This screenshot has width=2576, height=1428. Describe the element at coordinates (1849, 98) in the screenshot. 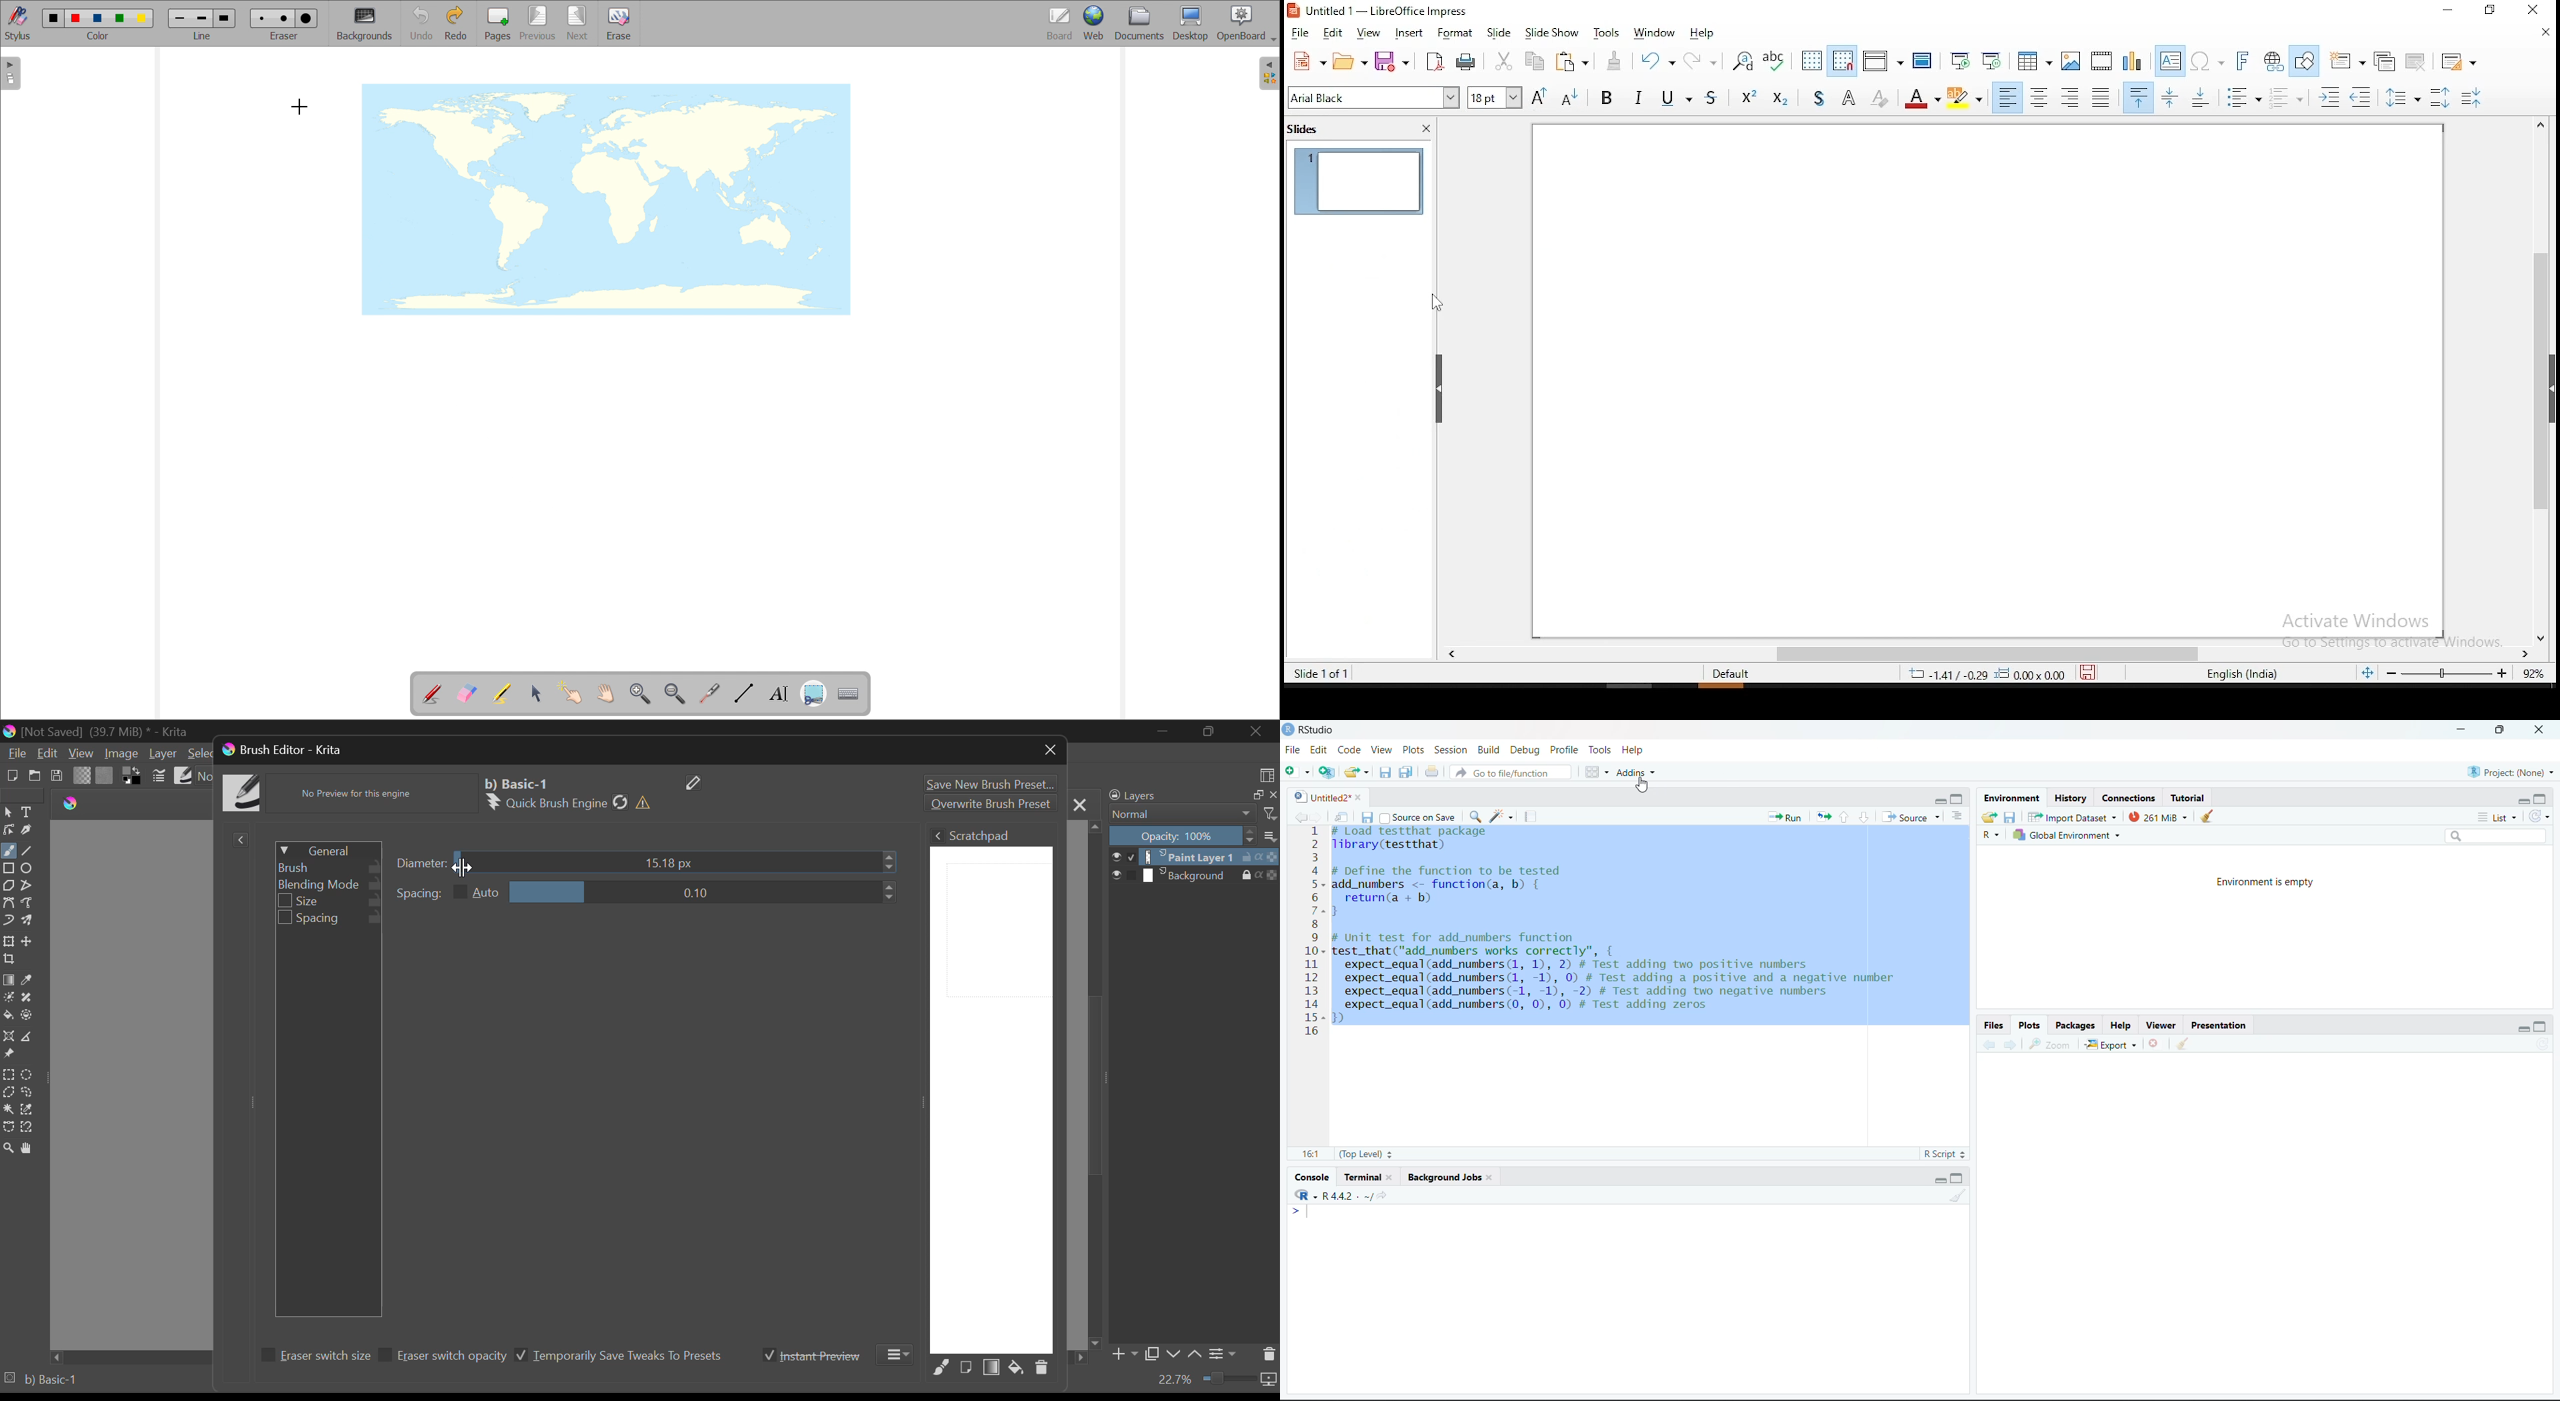

I see `apply outline attribute to font` at that location.